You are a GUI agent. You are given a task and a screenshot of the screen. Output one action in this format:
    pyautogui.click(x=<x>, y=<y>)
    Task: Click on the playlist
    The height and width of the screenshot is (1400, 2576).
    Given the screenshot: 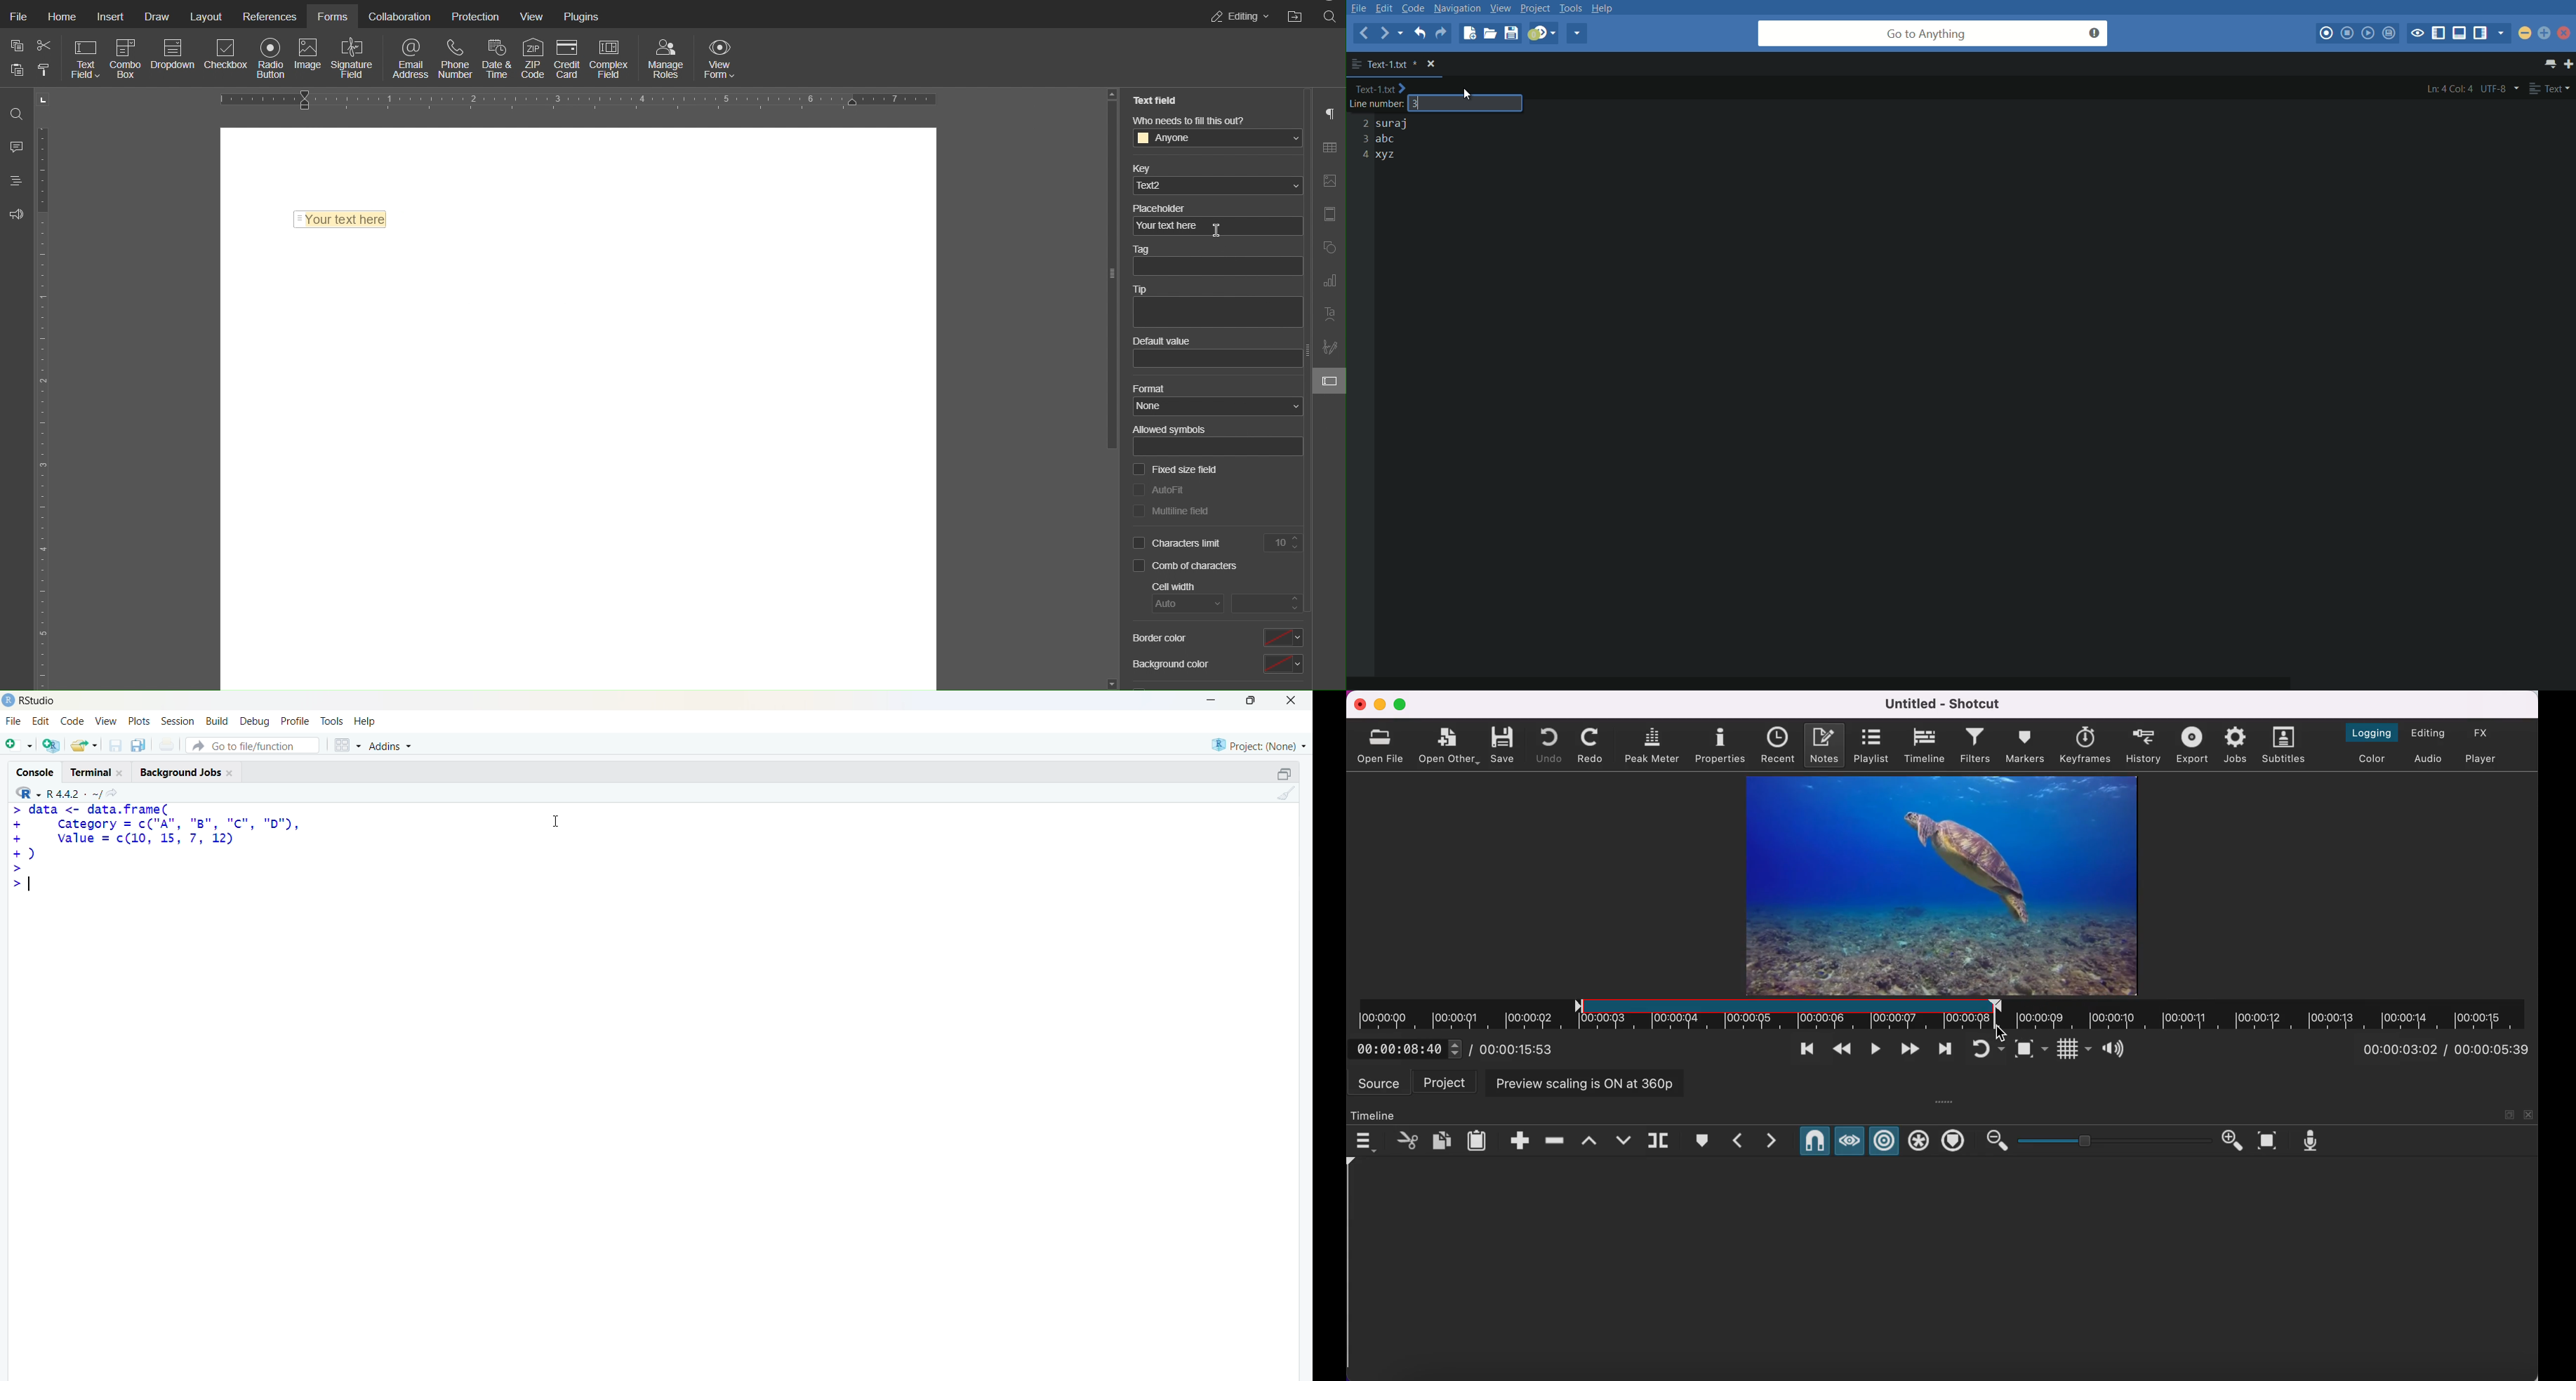 What is the action you would take?
    pyautogui.click(x=1872, y=746)
    